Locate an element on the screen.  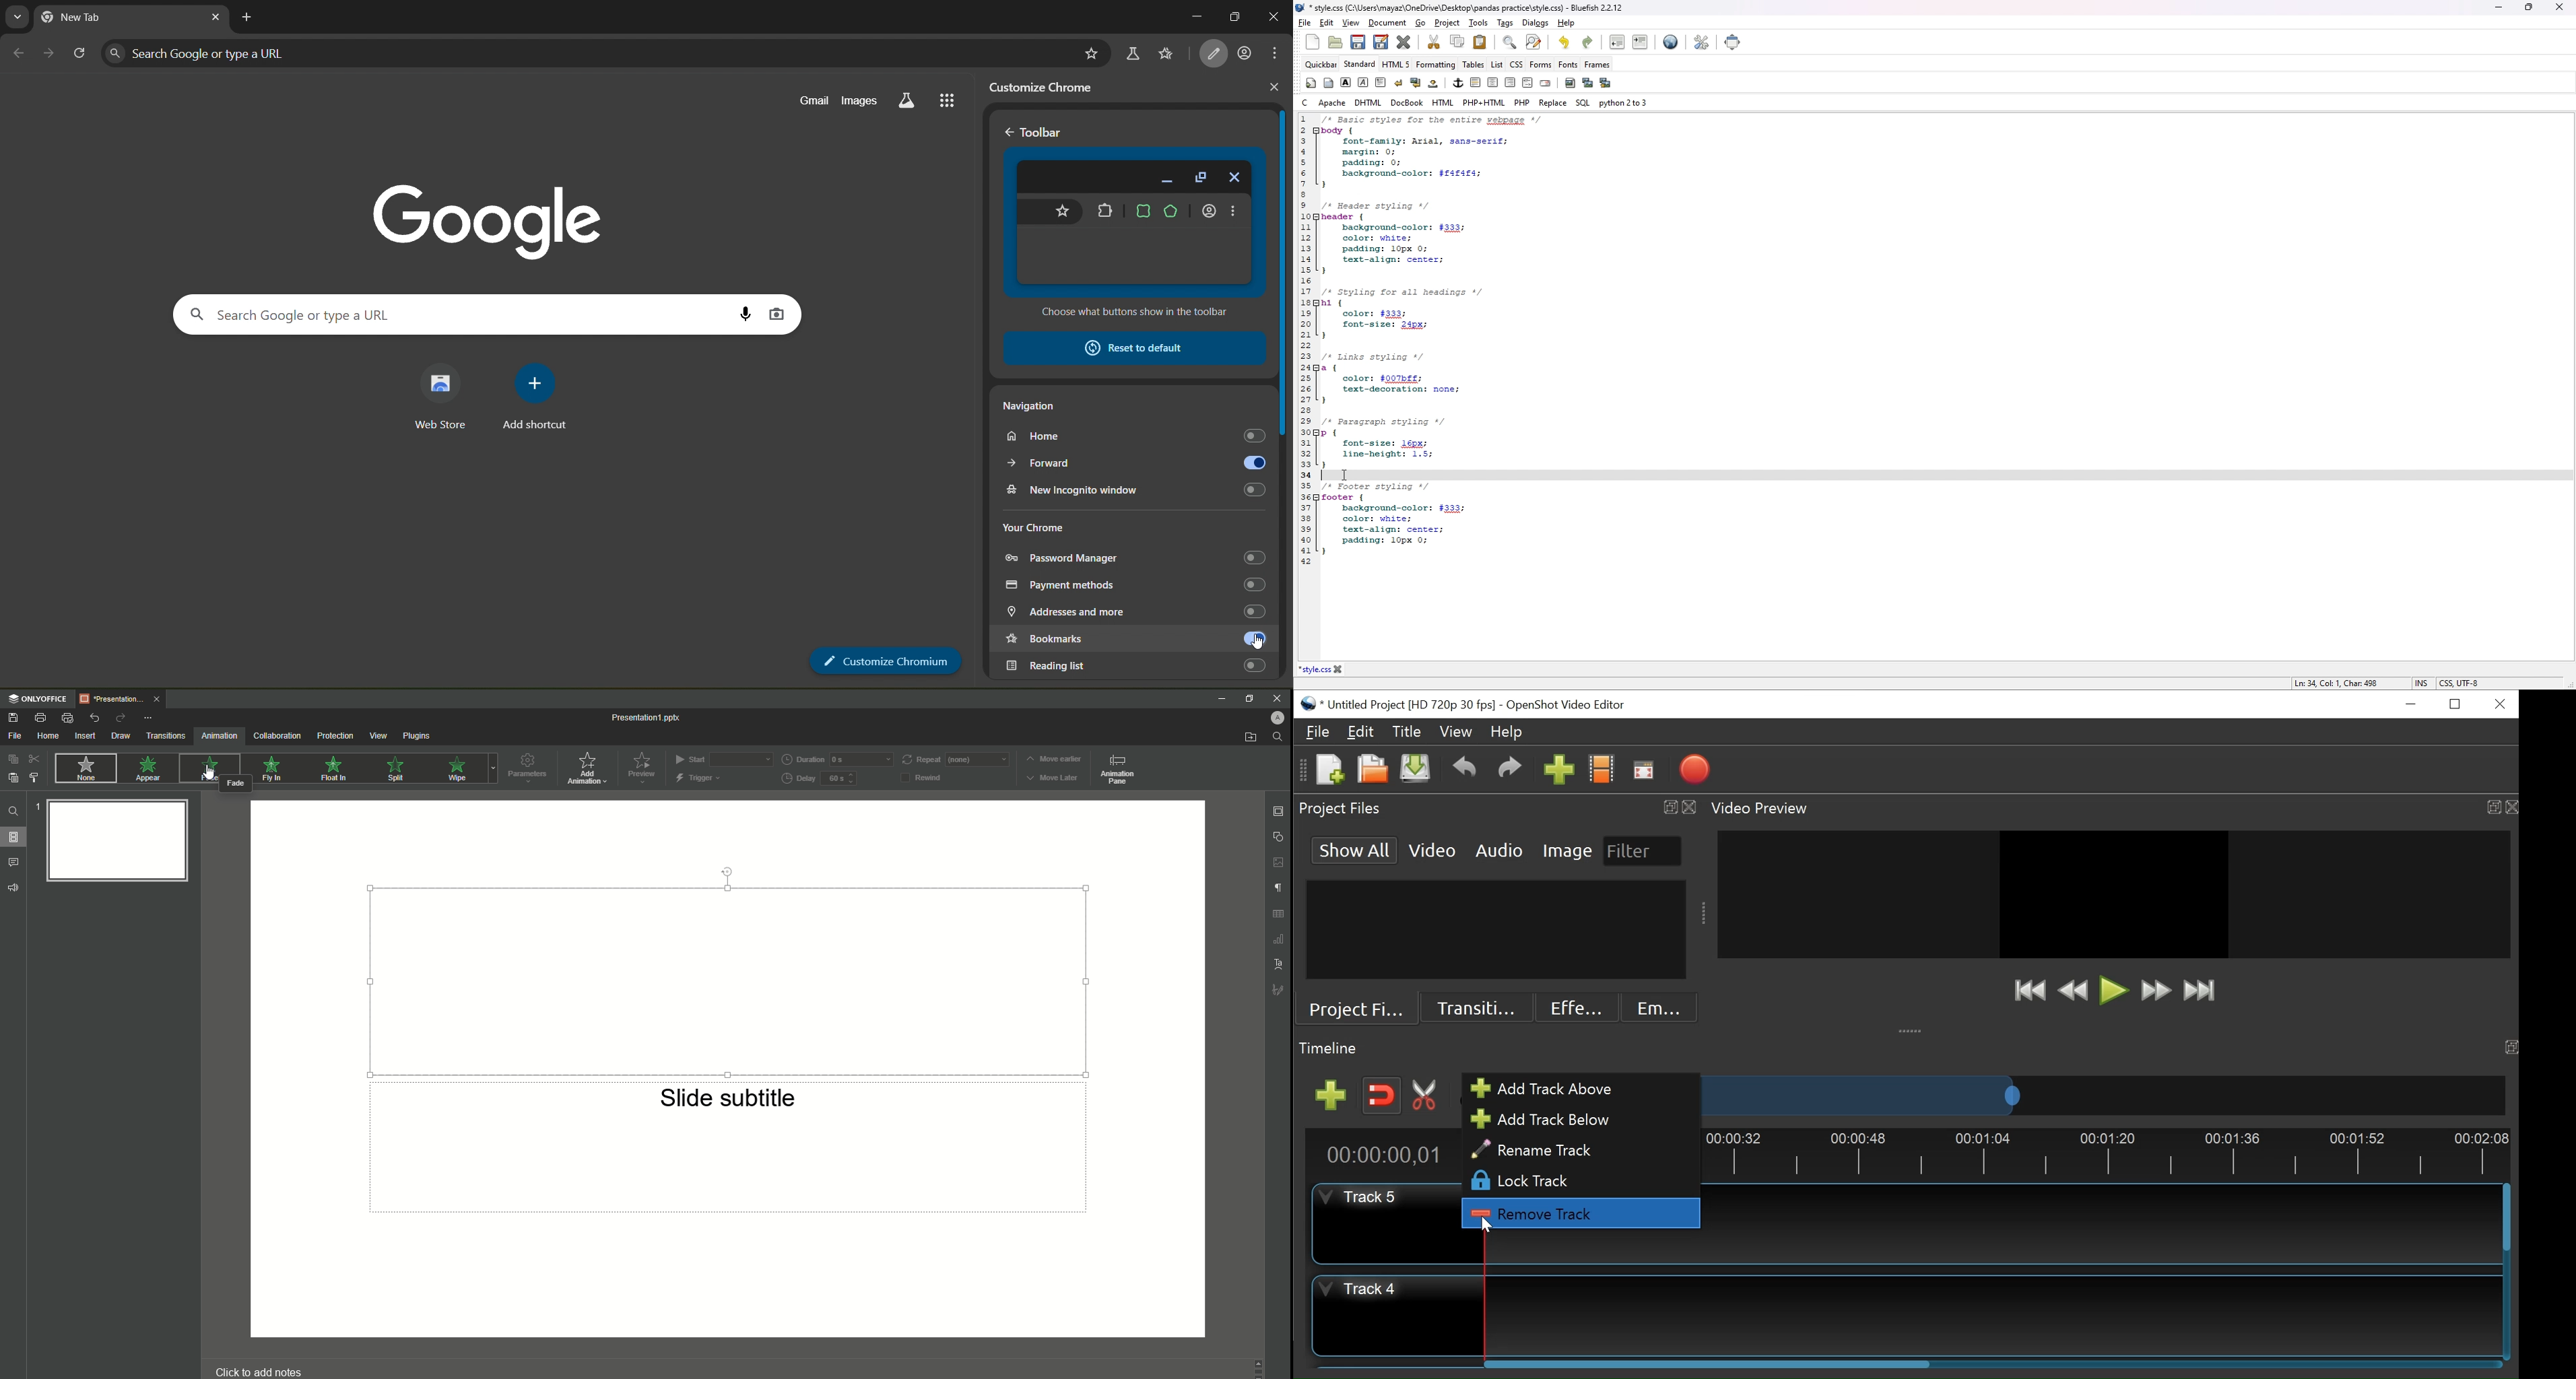
Rewind is located at coordinates (932, 777).